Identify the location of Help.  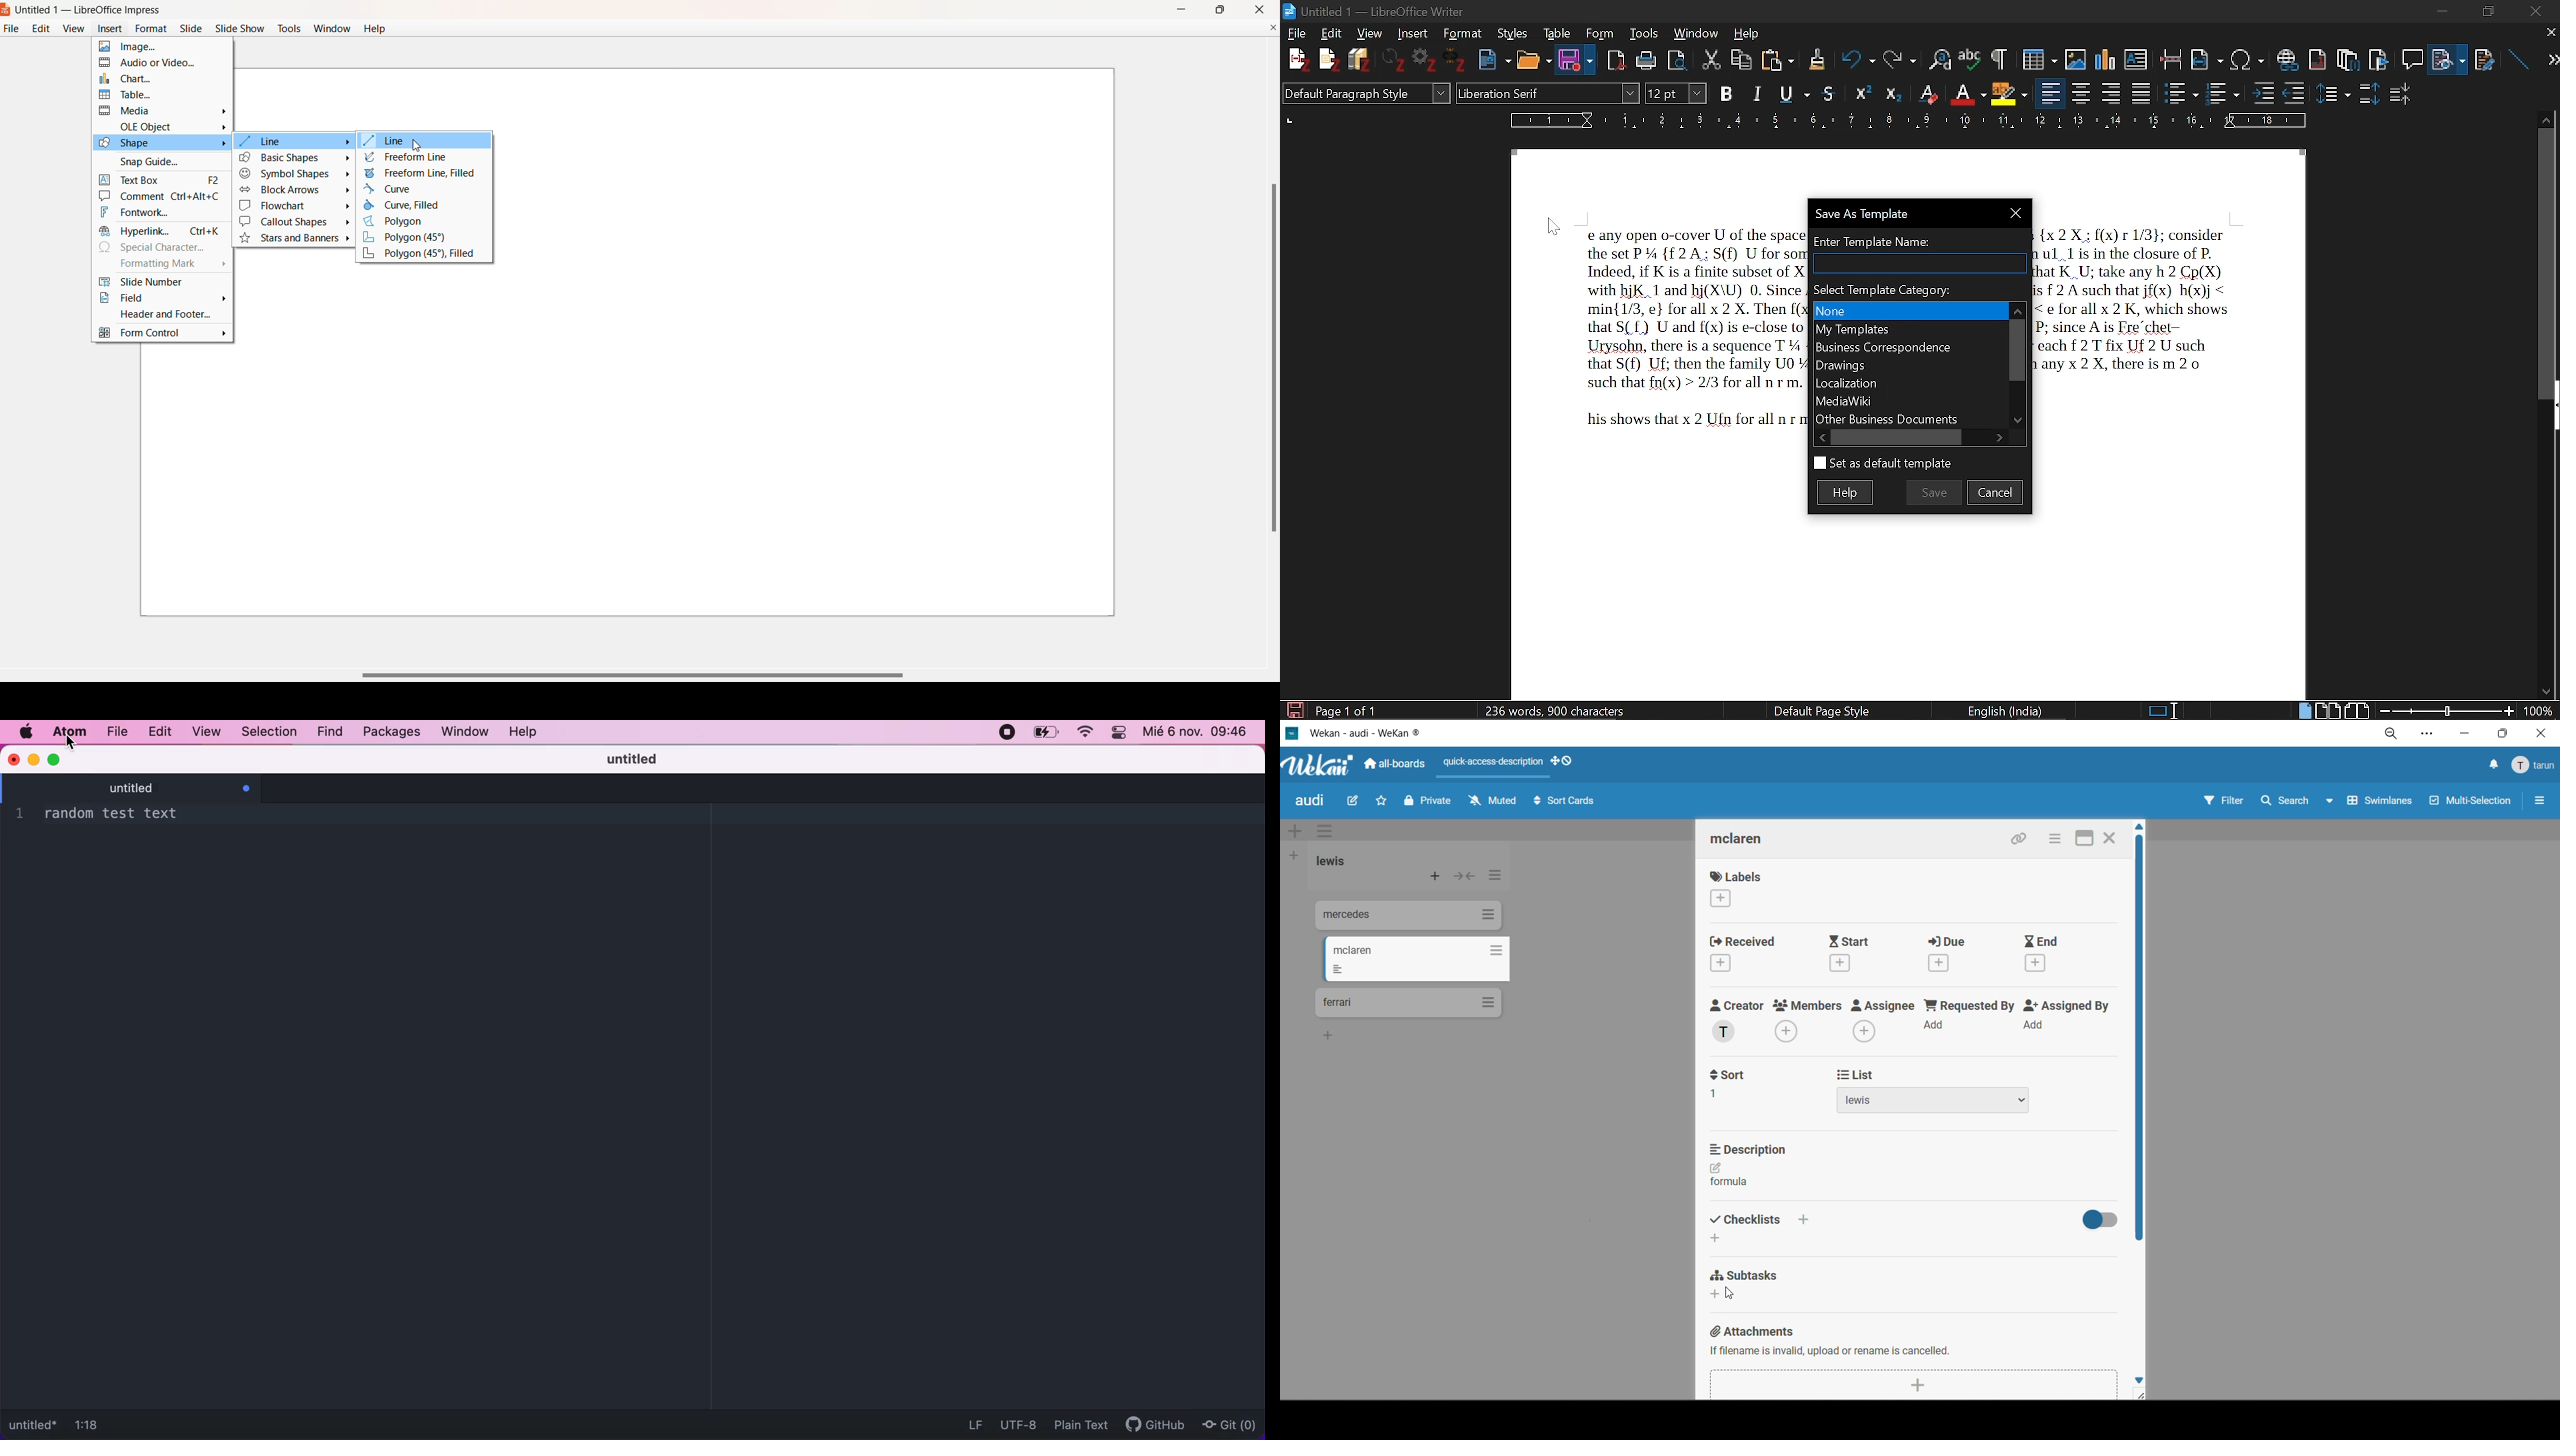
(1849, 492).